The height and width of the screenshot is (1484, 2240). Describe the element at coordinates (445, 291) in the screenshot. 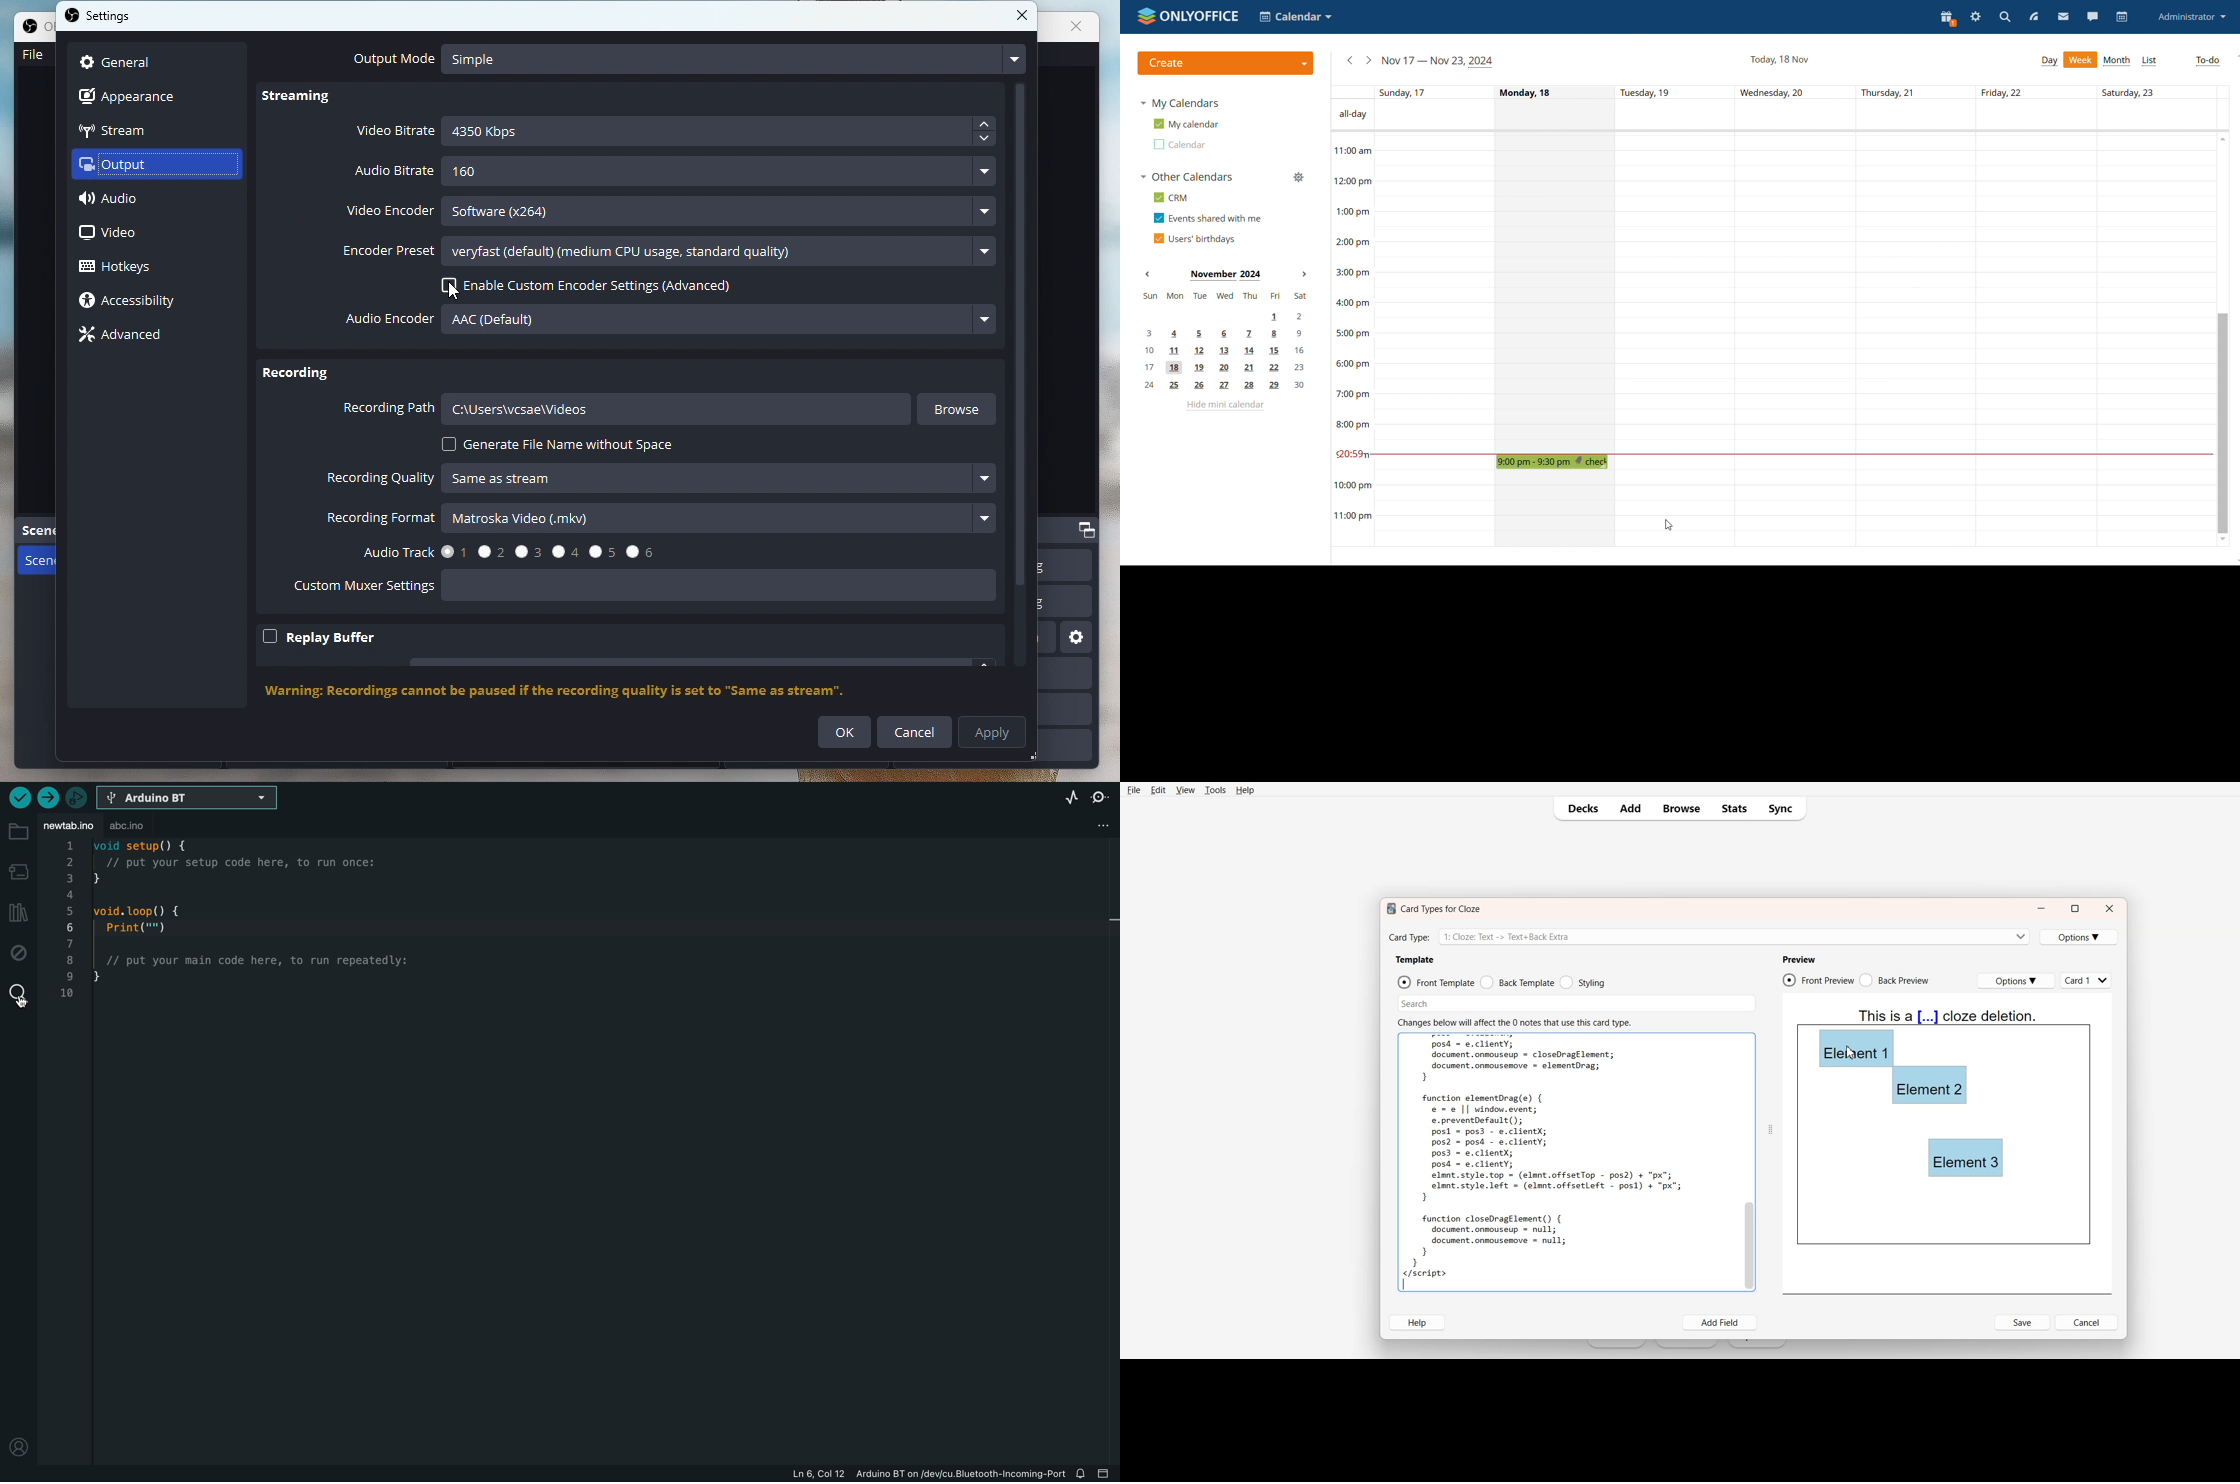

I see `cursor` at that location.